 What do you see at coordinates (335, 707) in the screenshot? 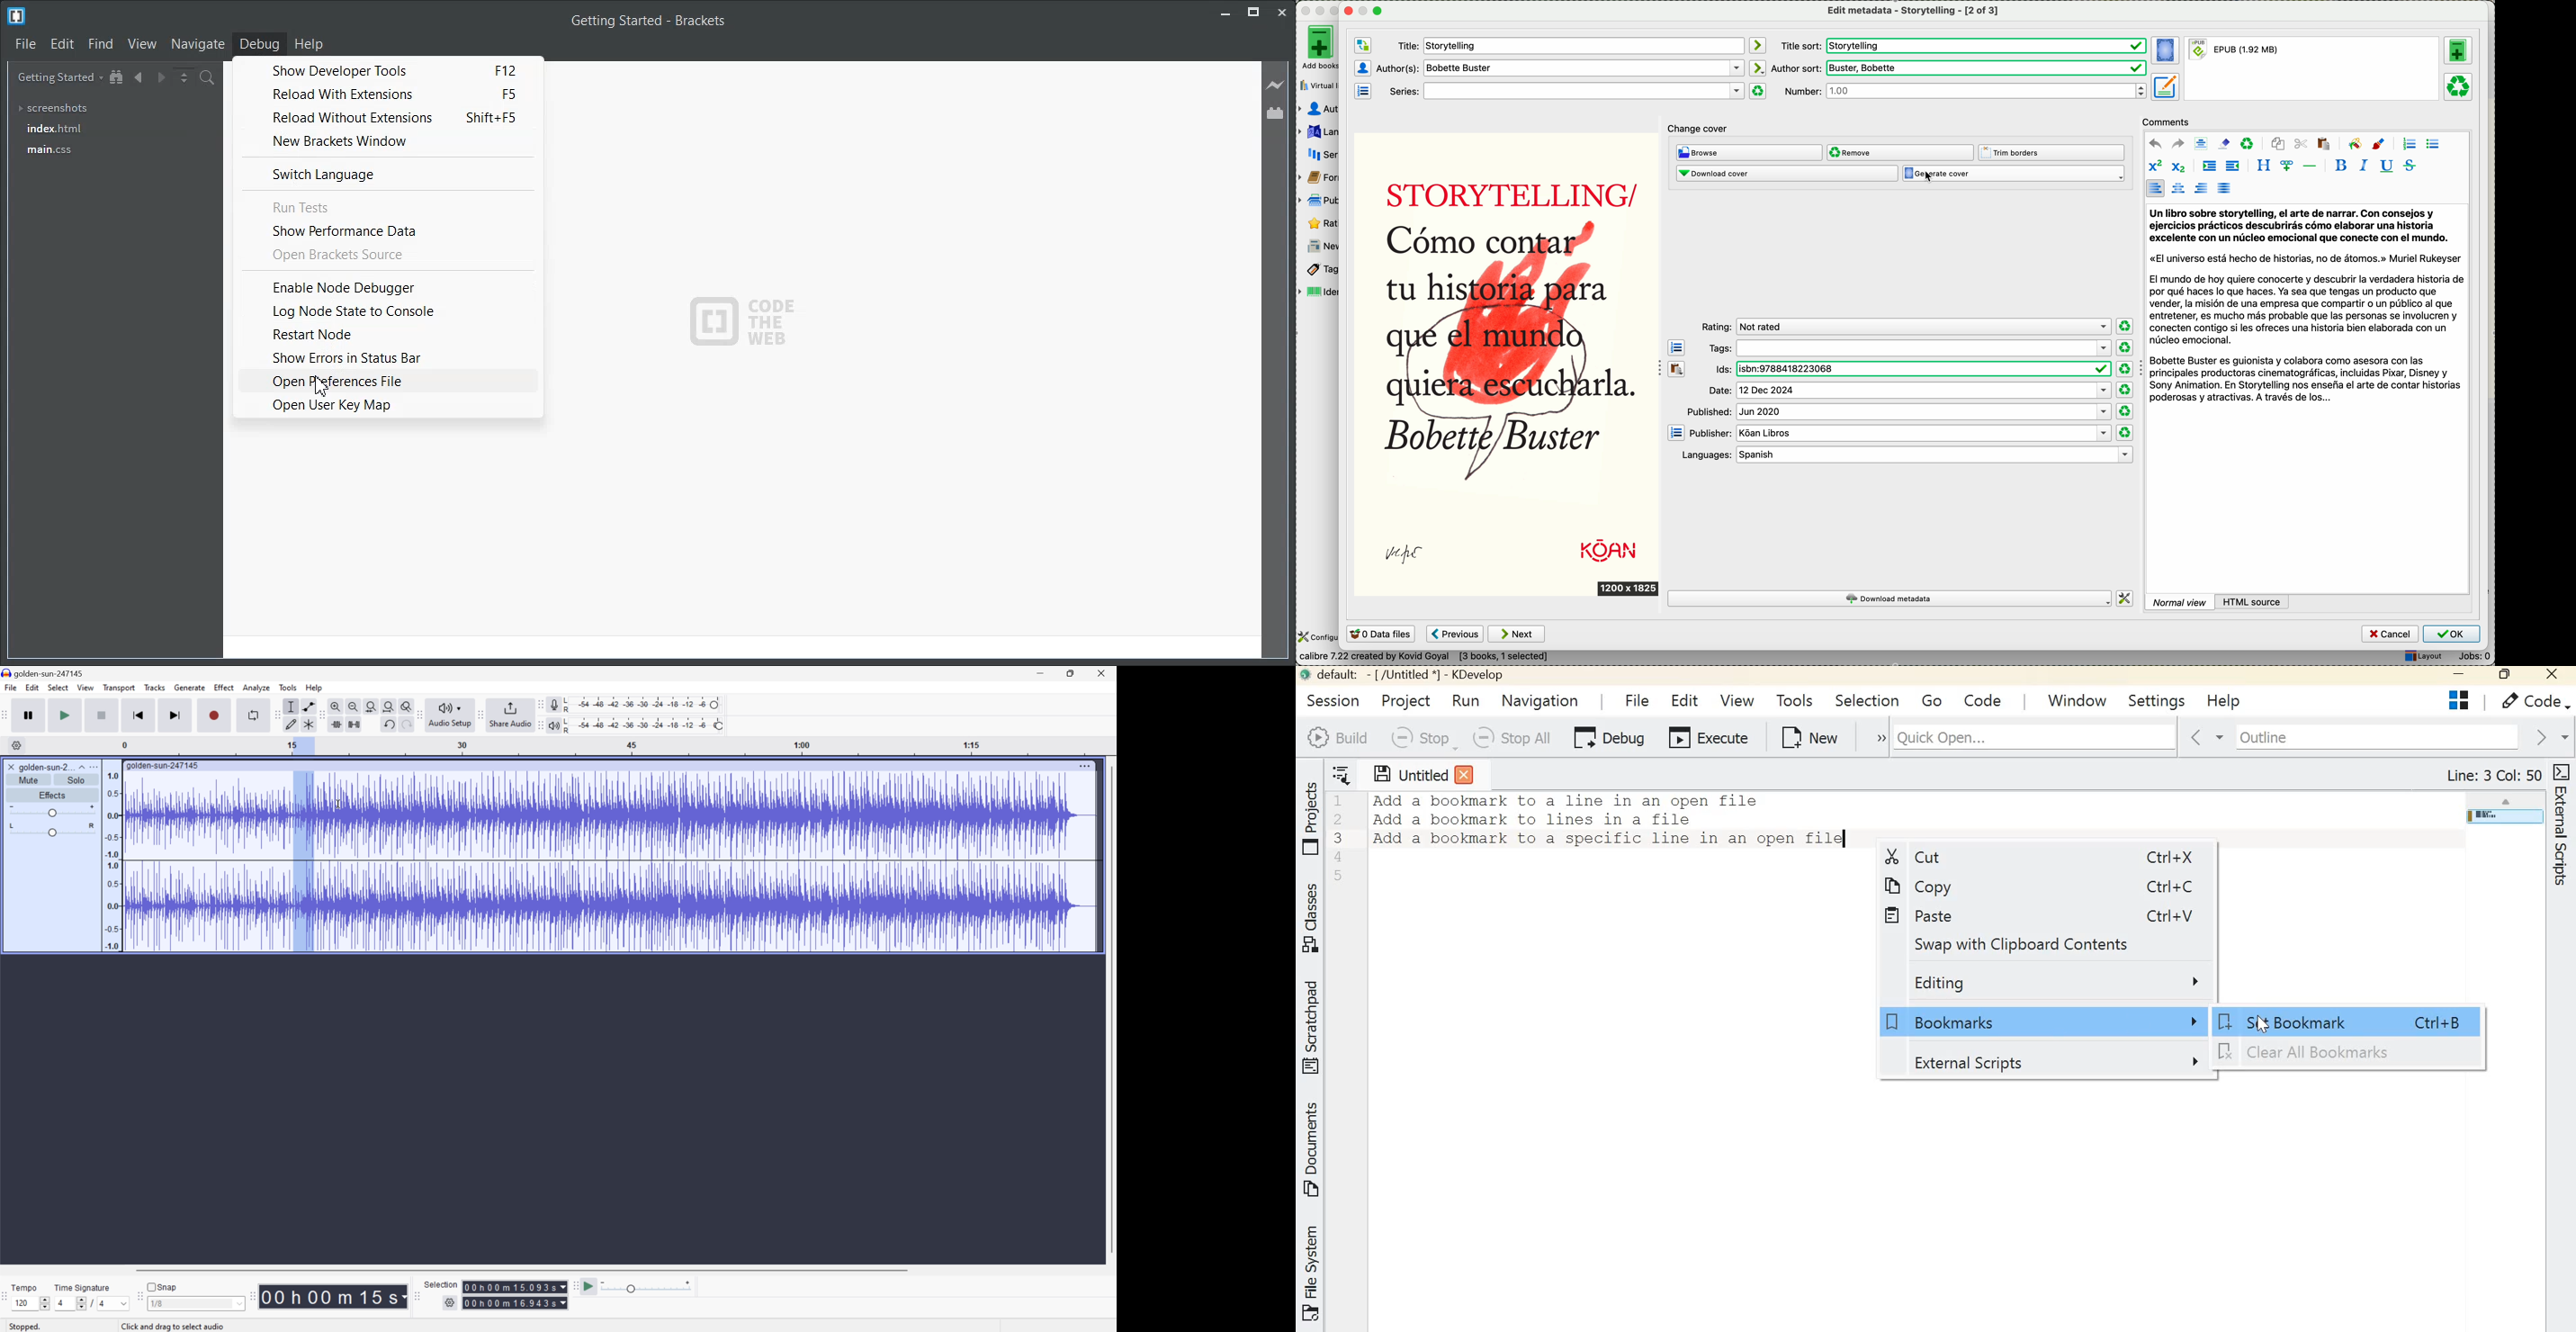
I see `Zoom in` at bounding box center [335, 707].